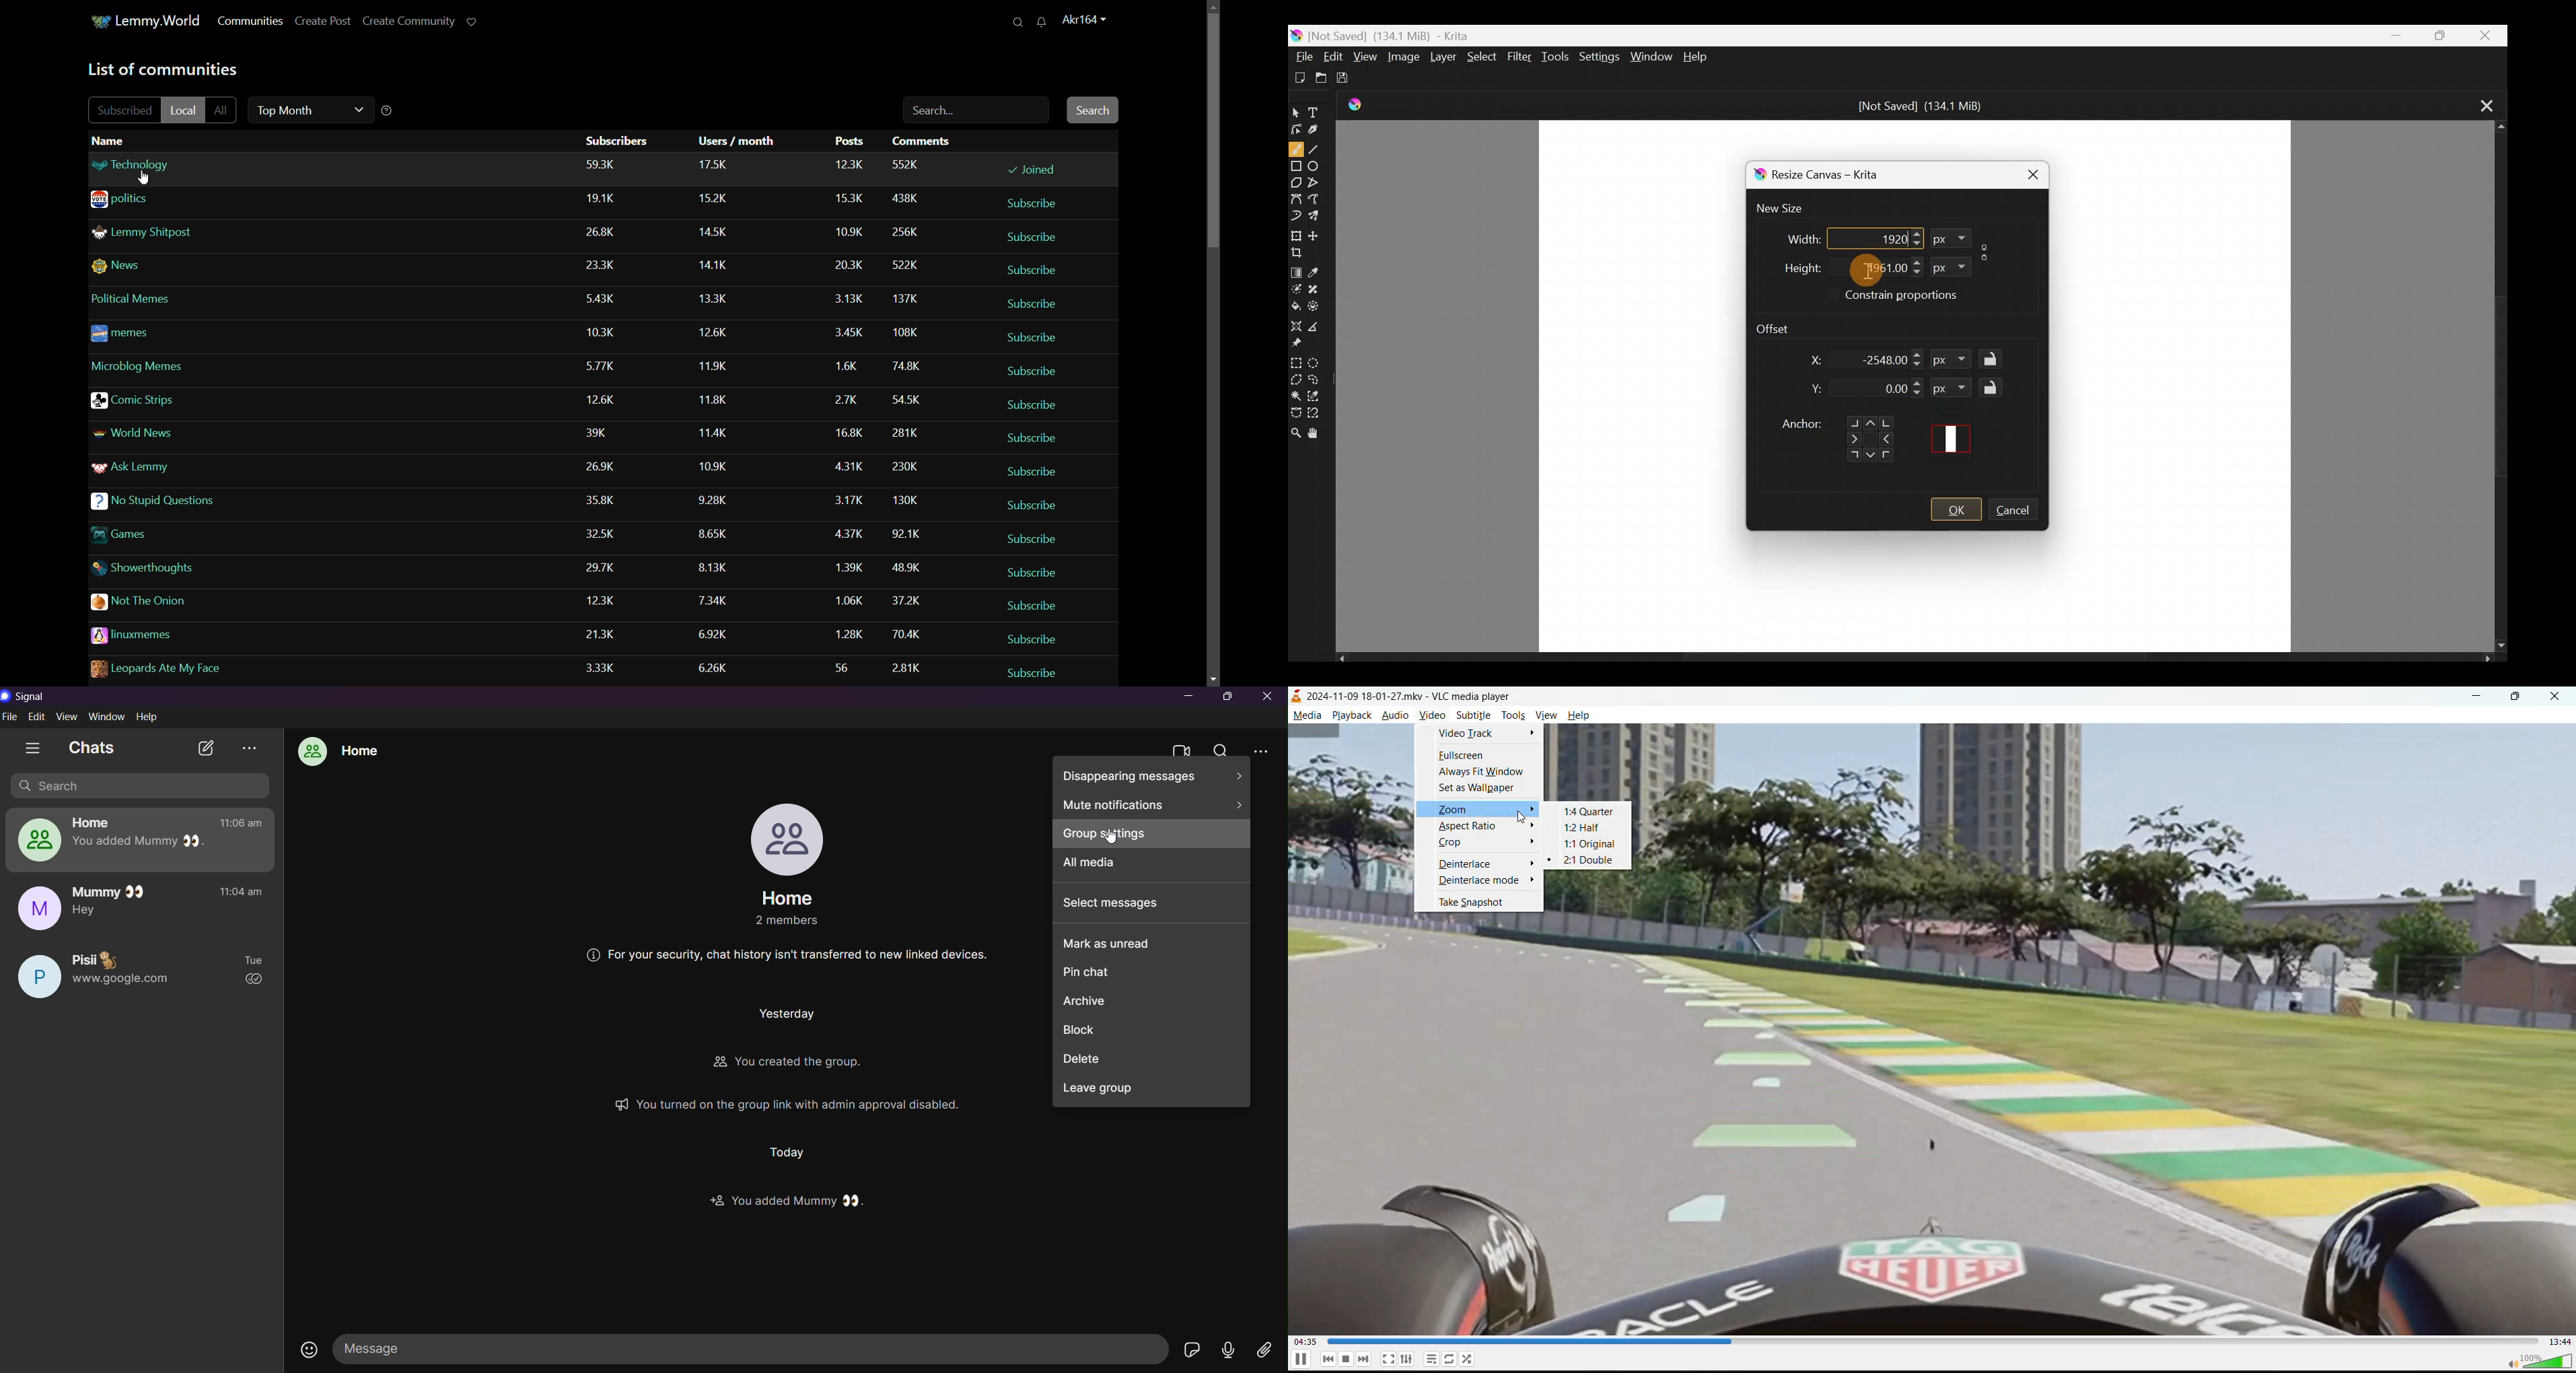 Image resolution: width=2576 pixels, height=1400 pixels. I want to click on subscribers, so click(603, 420).